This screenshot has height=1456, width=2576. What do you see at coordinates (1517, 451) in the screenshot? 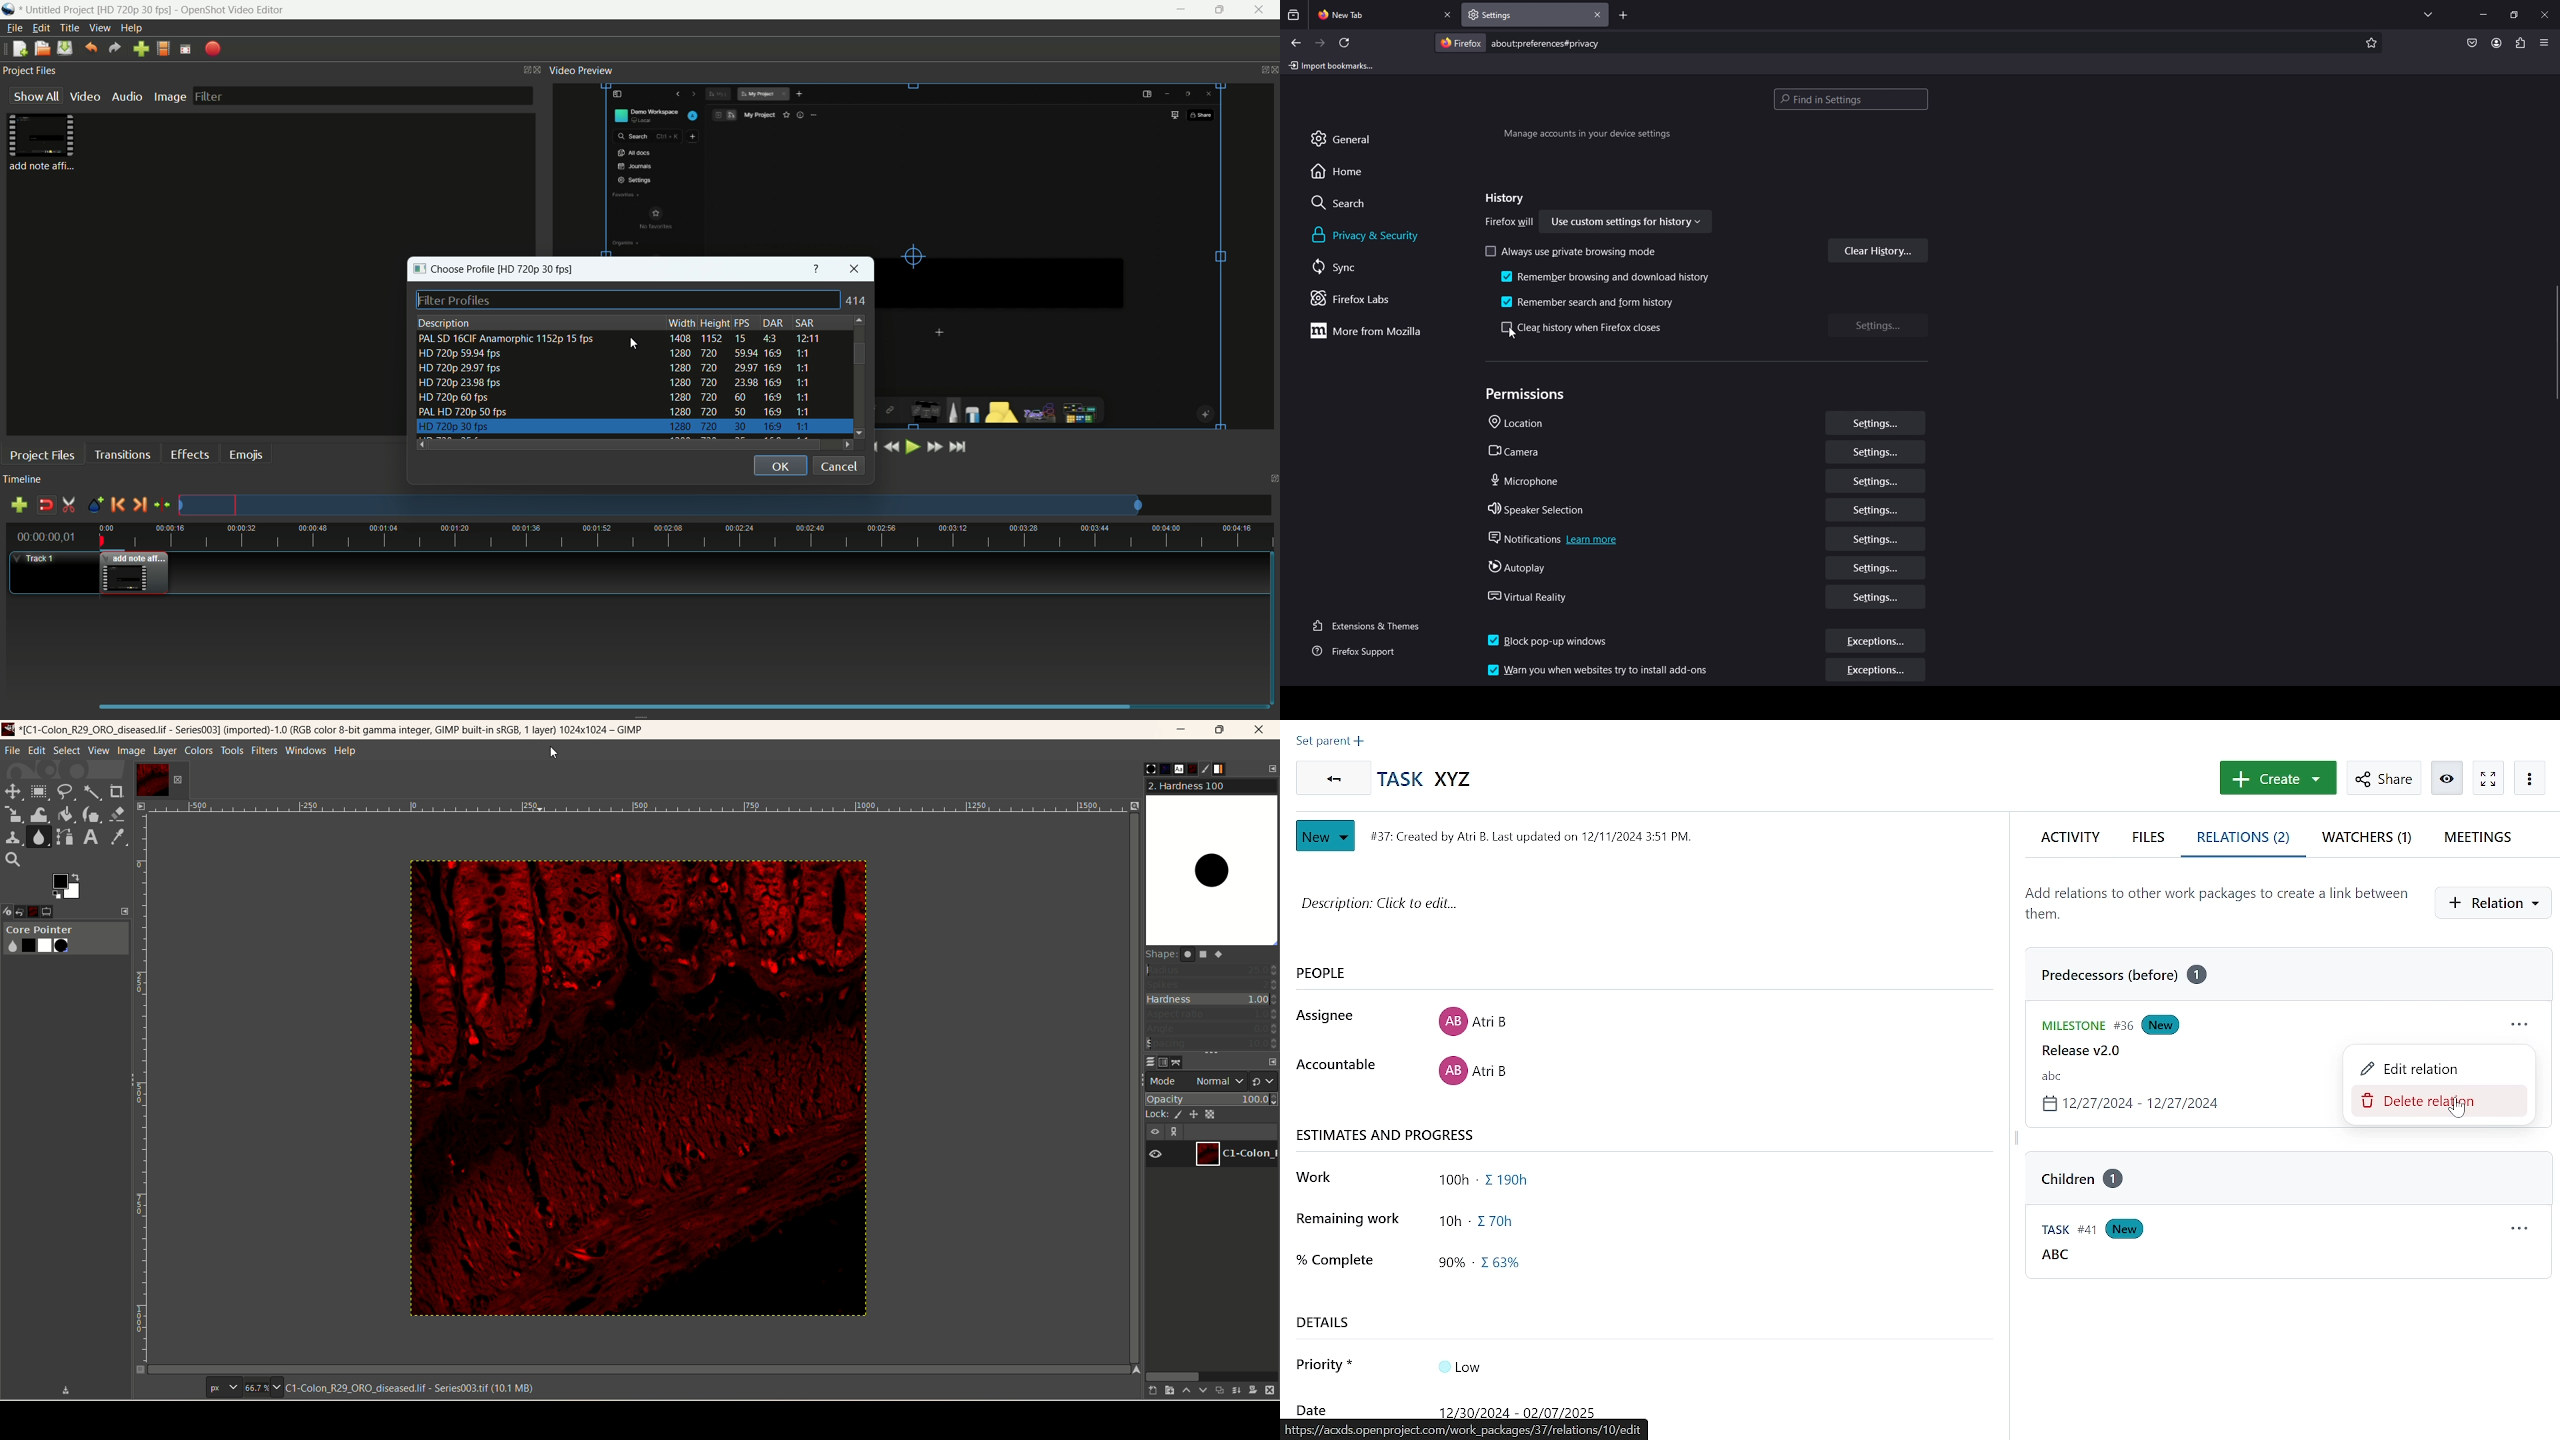
I see `camera` at bounding box center [1517, 451].